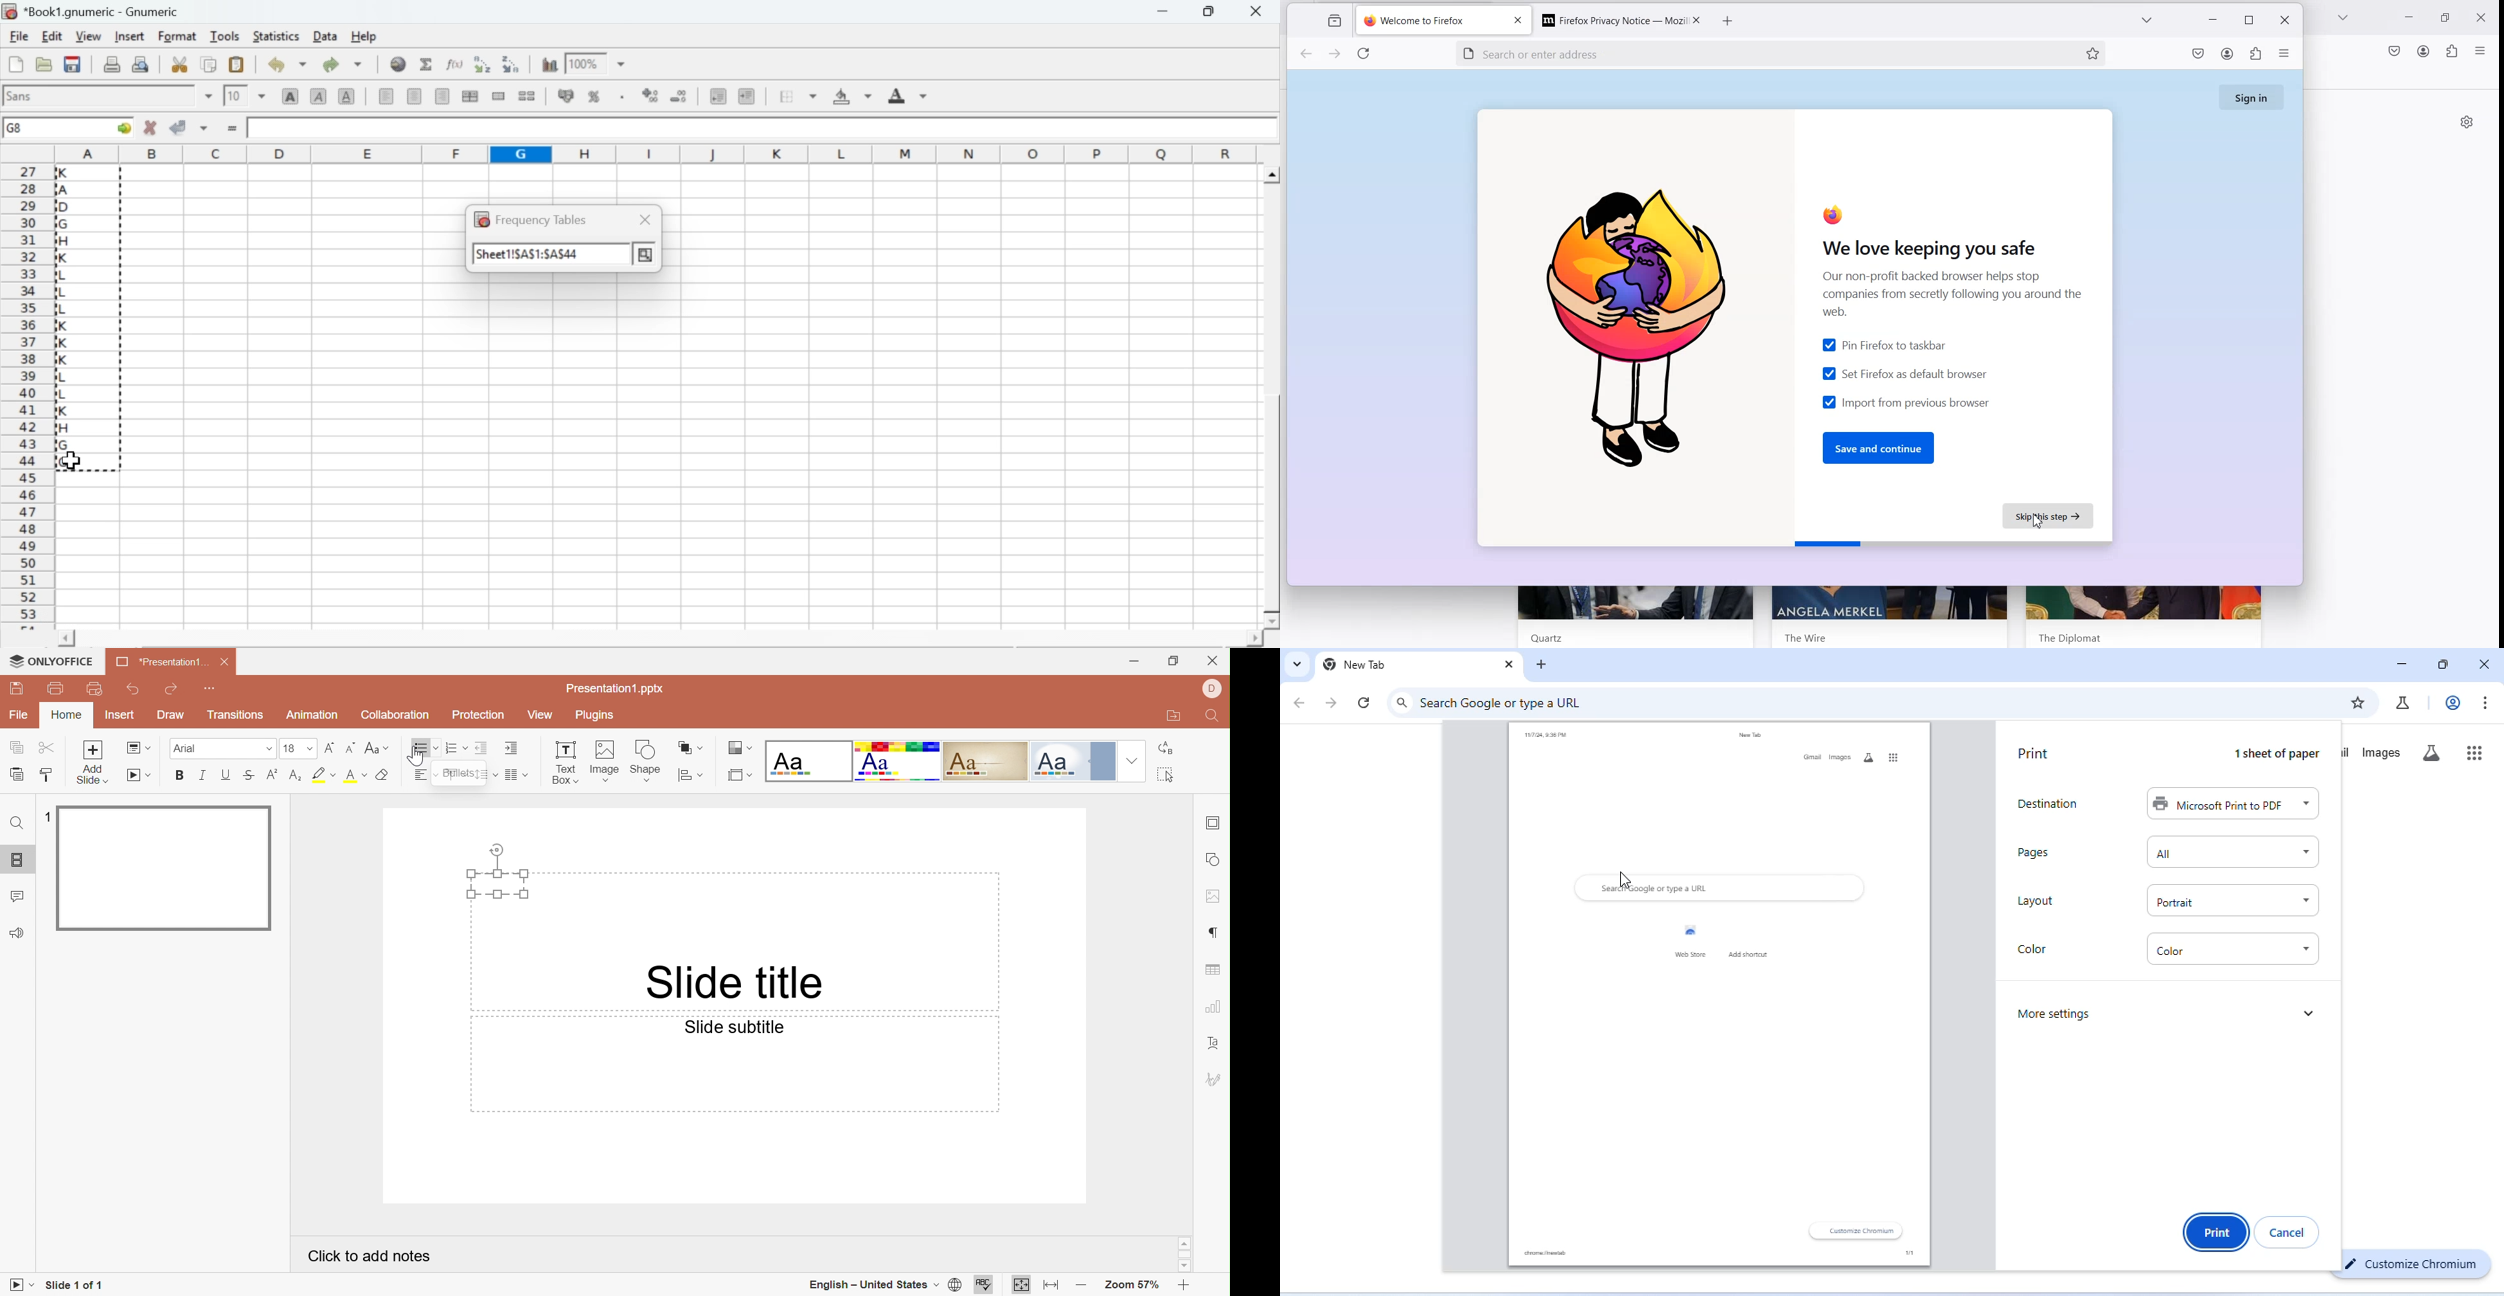 This screenshot has height=1316, width=2520. Describe the element at coordinates (269, 750) in the screenshot. I see `Drop Down` at that location.